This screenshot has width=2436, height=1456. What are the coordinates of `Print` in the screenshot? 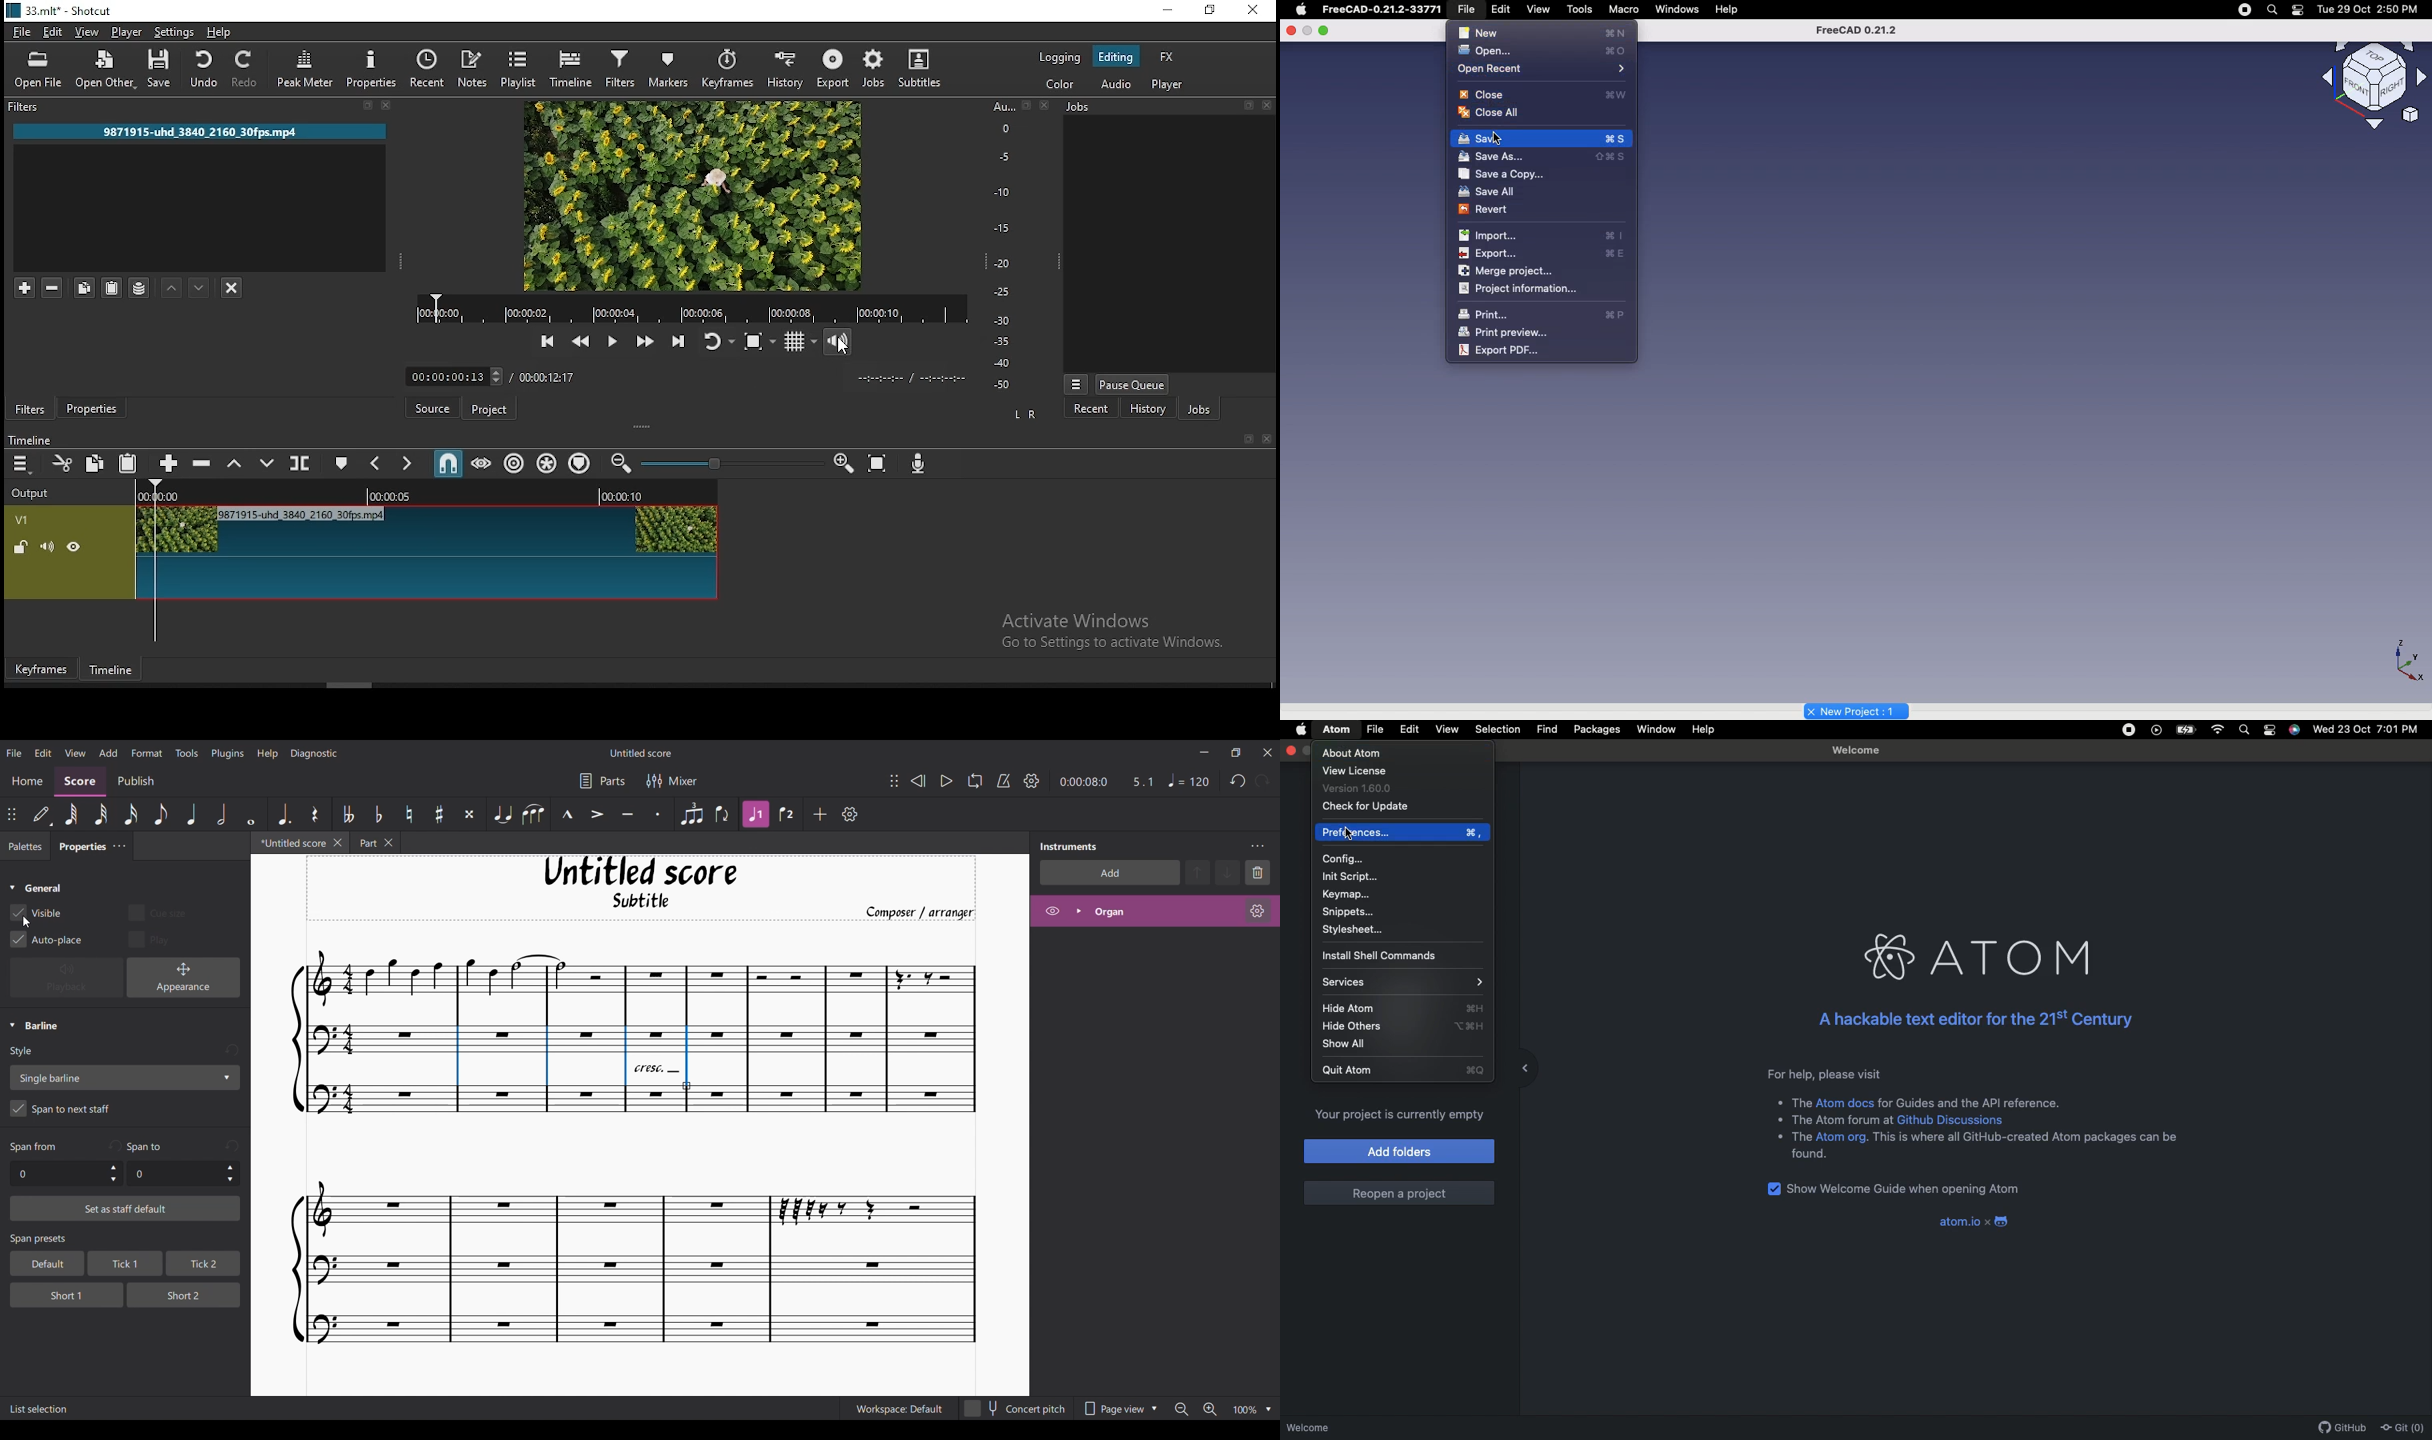 It's located at (1542, 314).